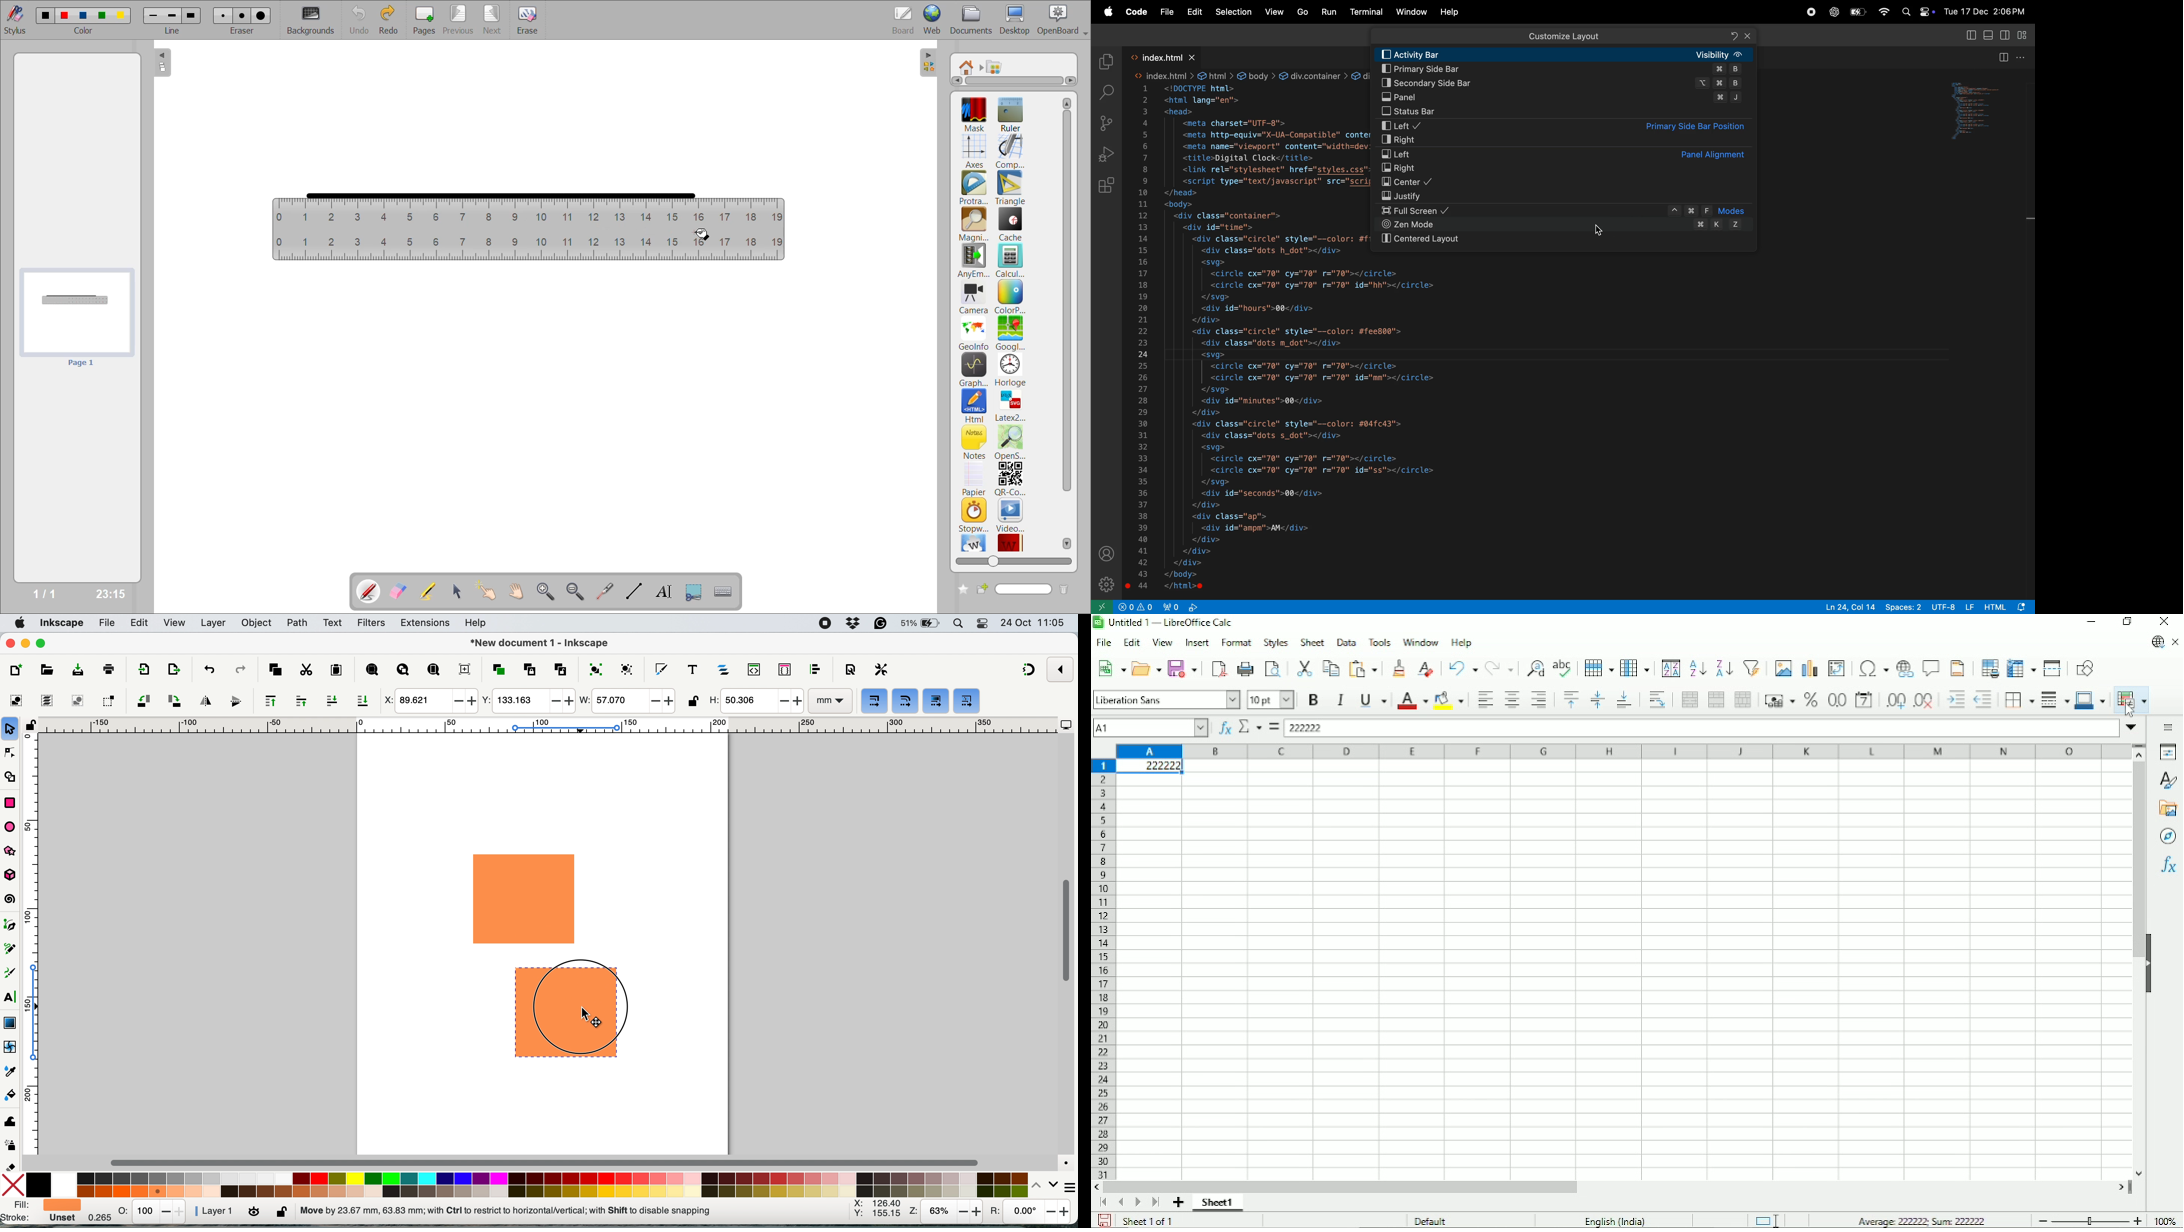 This screenshot has height=1232, width=2184. What do you see at coordinates (1426, 668) in the screenshot?
I see `Clear direct formatting` at bounding box center [1426, 668].